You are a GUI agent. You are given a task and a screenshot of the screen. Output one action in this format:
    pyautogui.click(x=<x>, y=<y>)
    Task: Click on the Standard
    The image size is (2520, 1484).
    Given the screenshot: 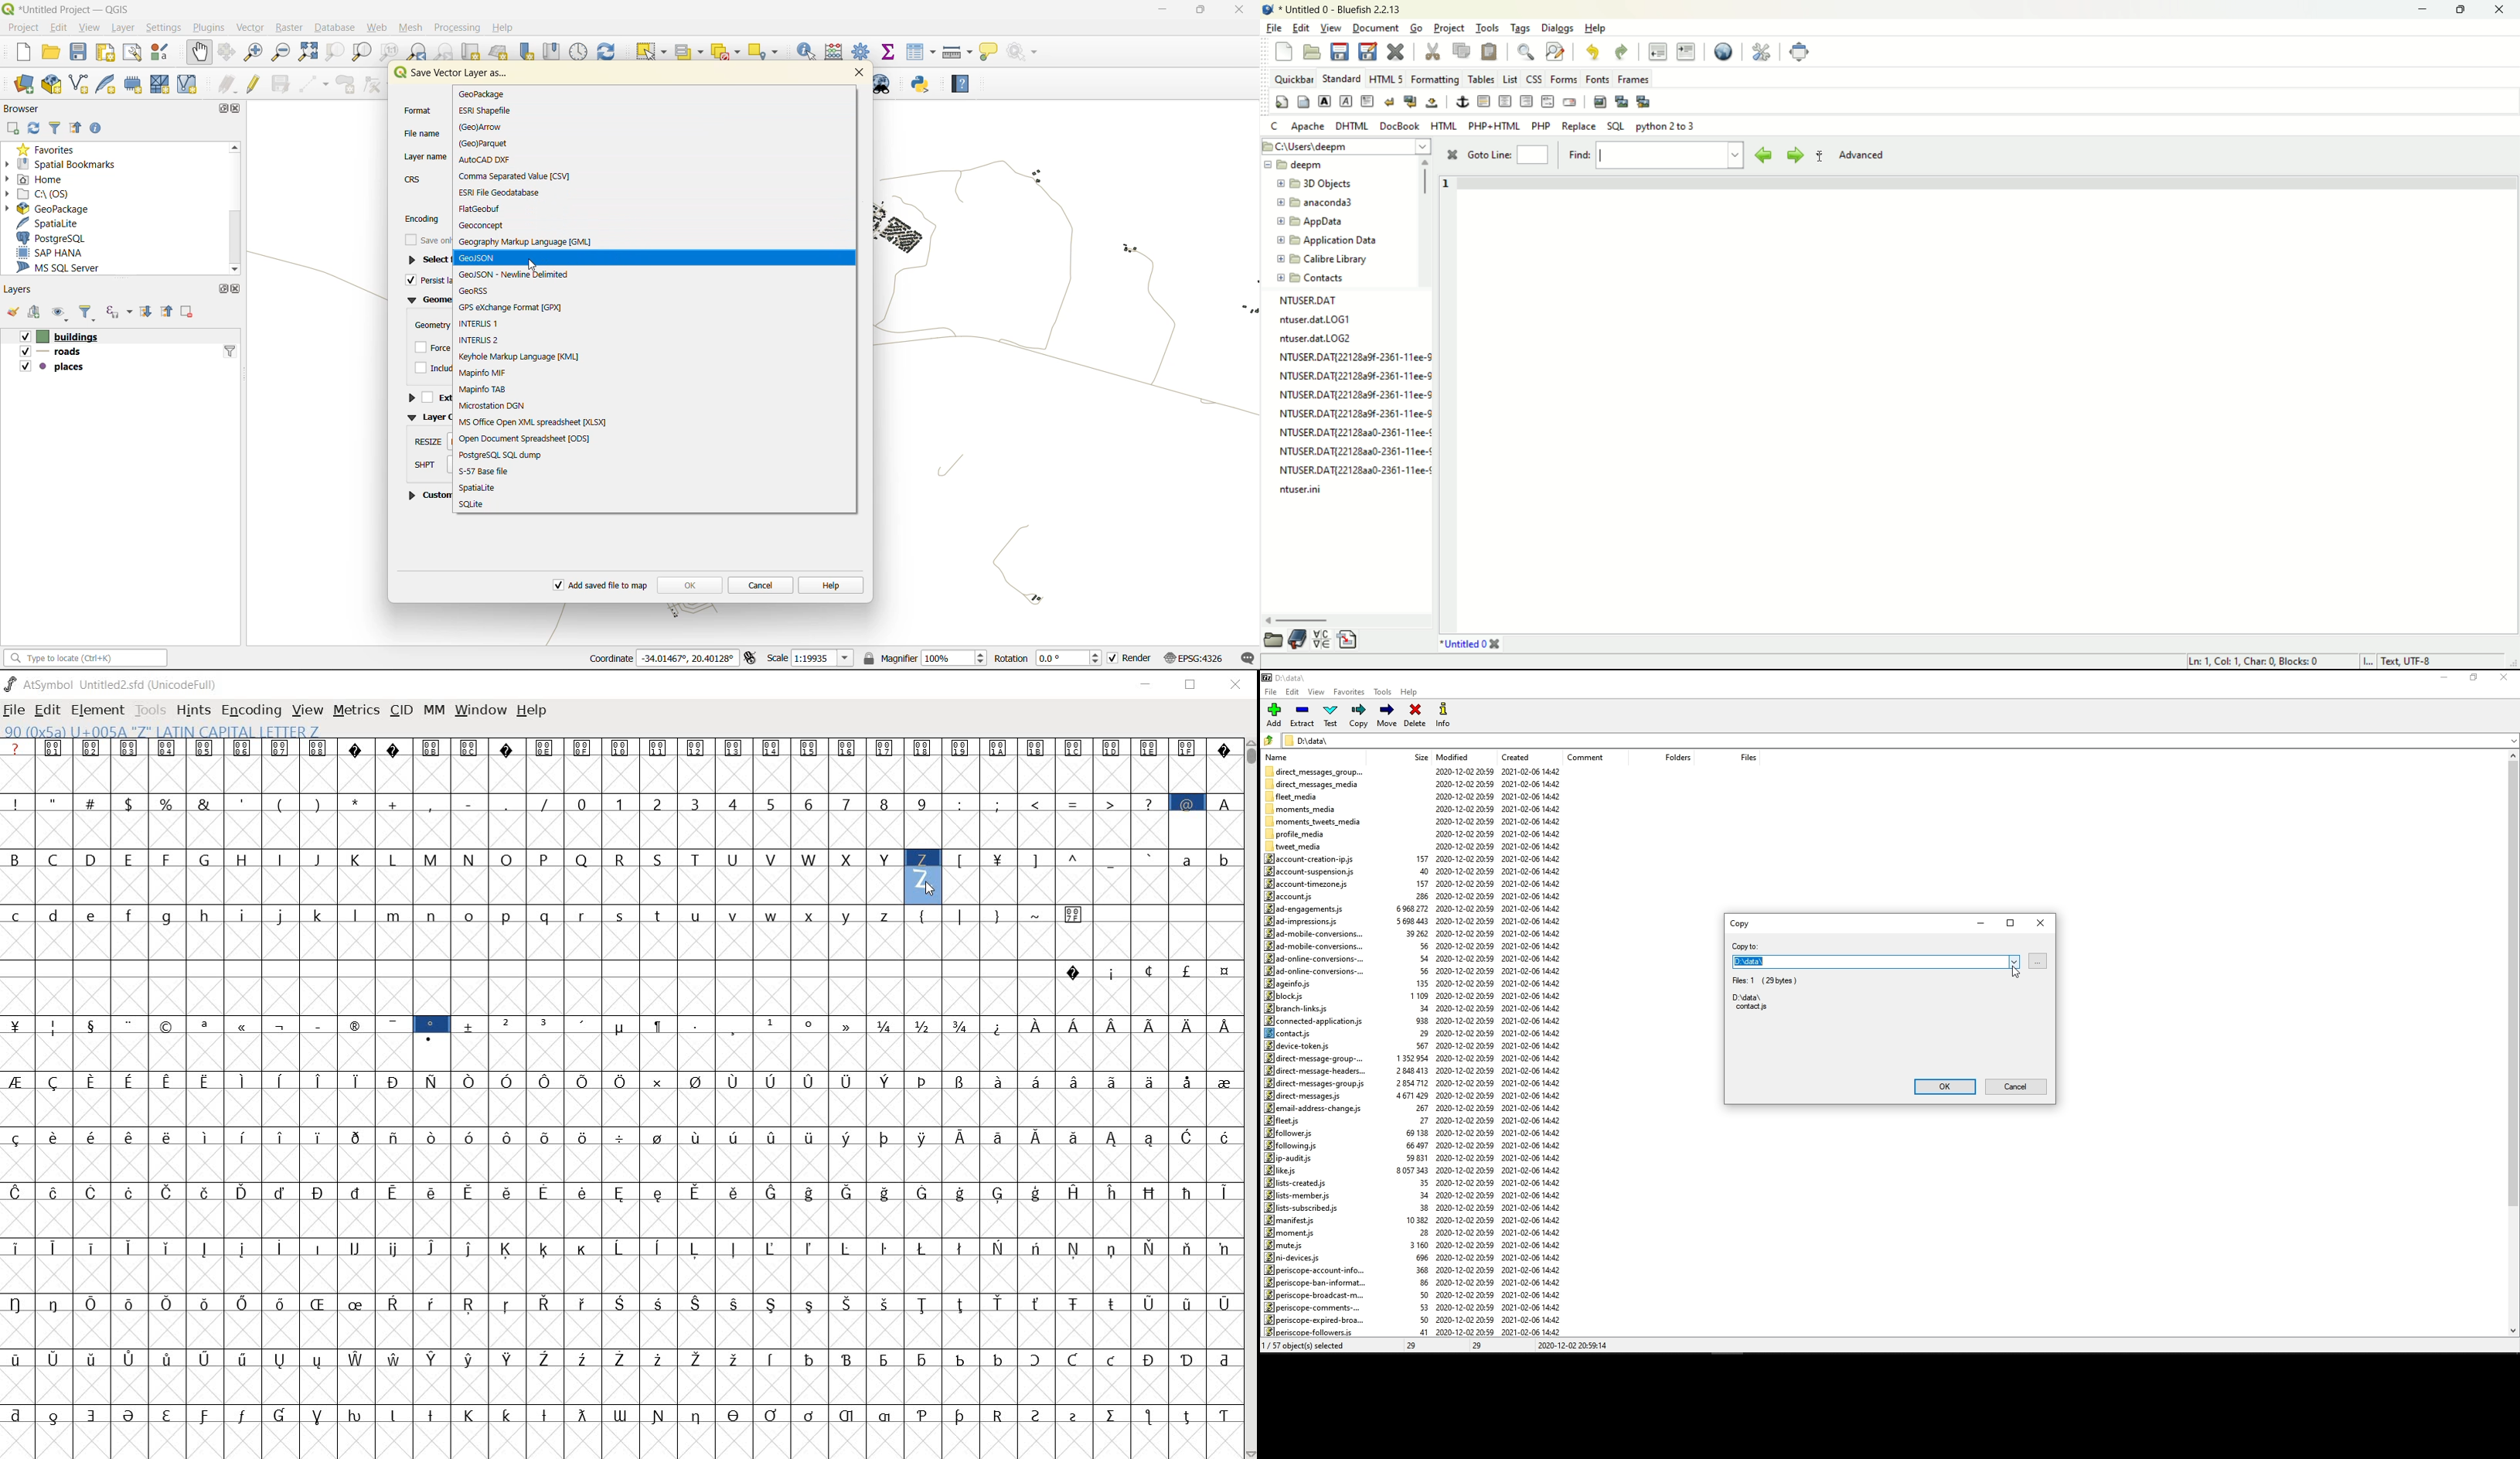 What is the action you would take?
    pyautogui.click(x=1341, y=77)
    